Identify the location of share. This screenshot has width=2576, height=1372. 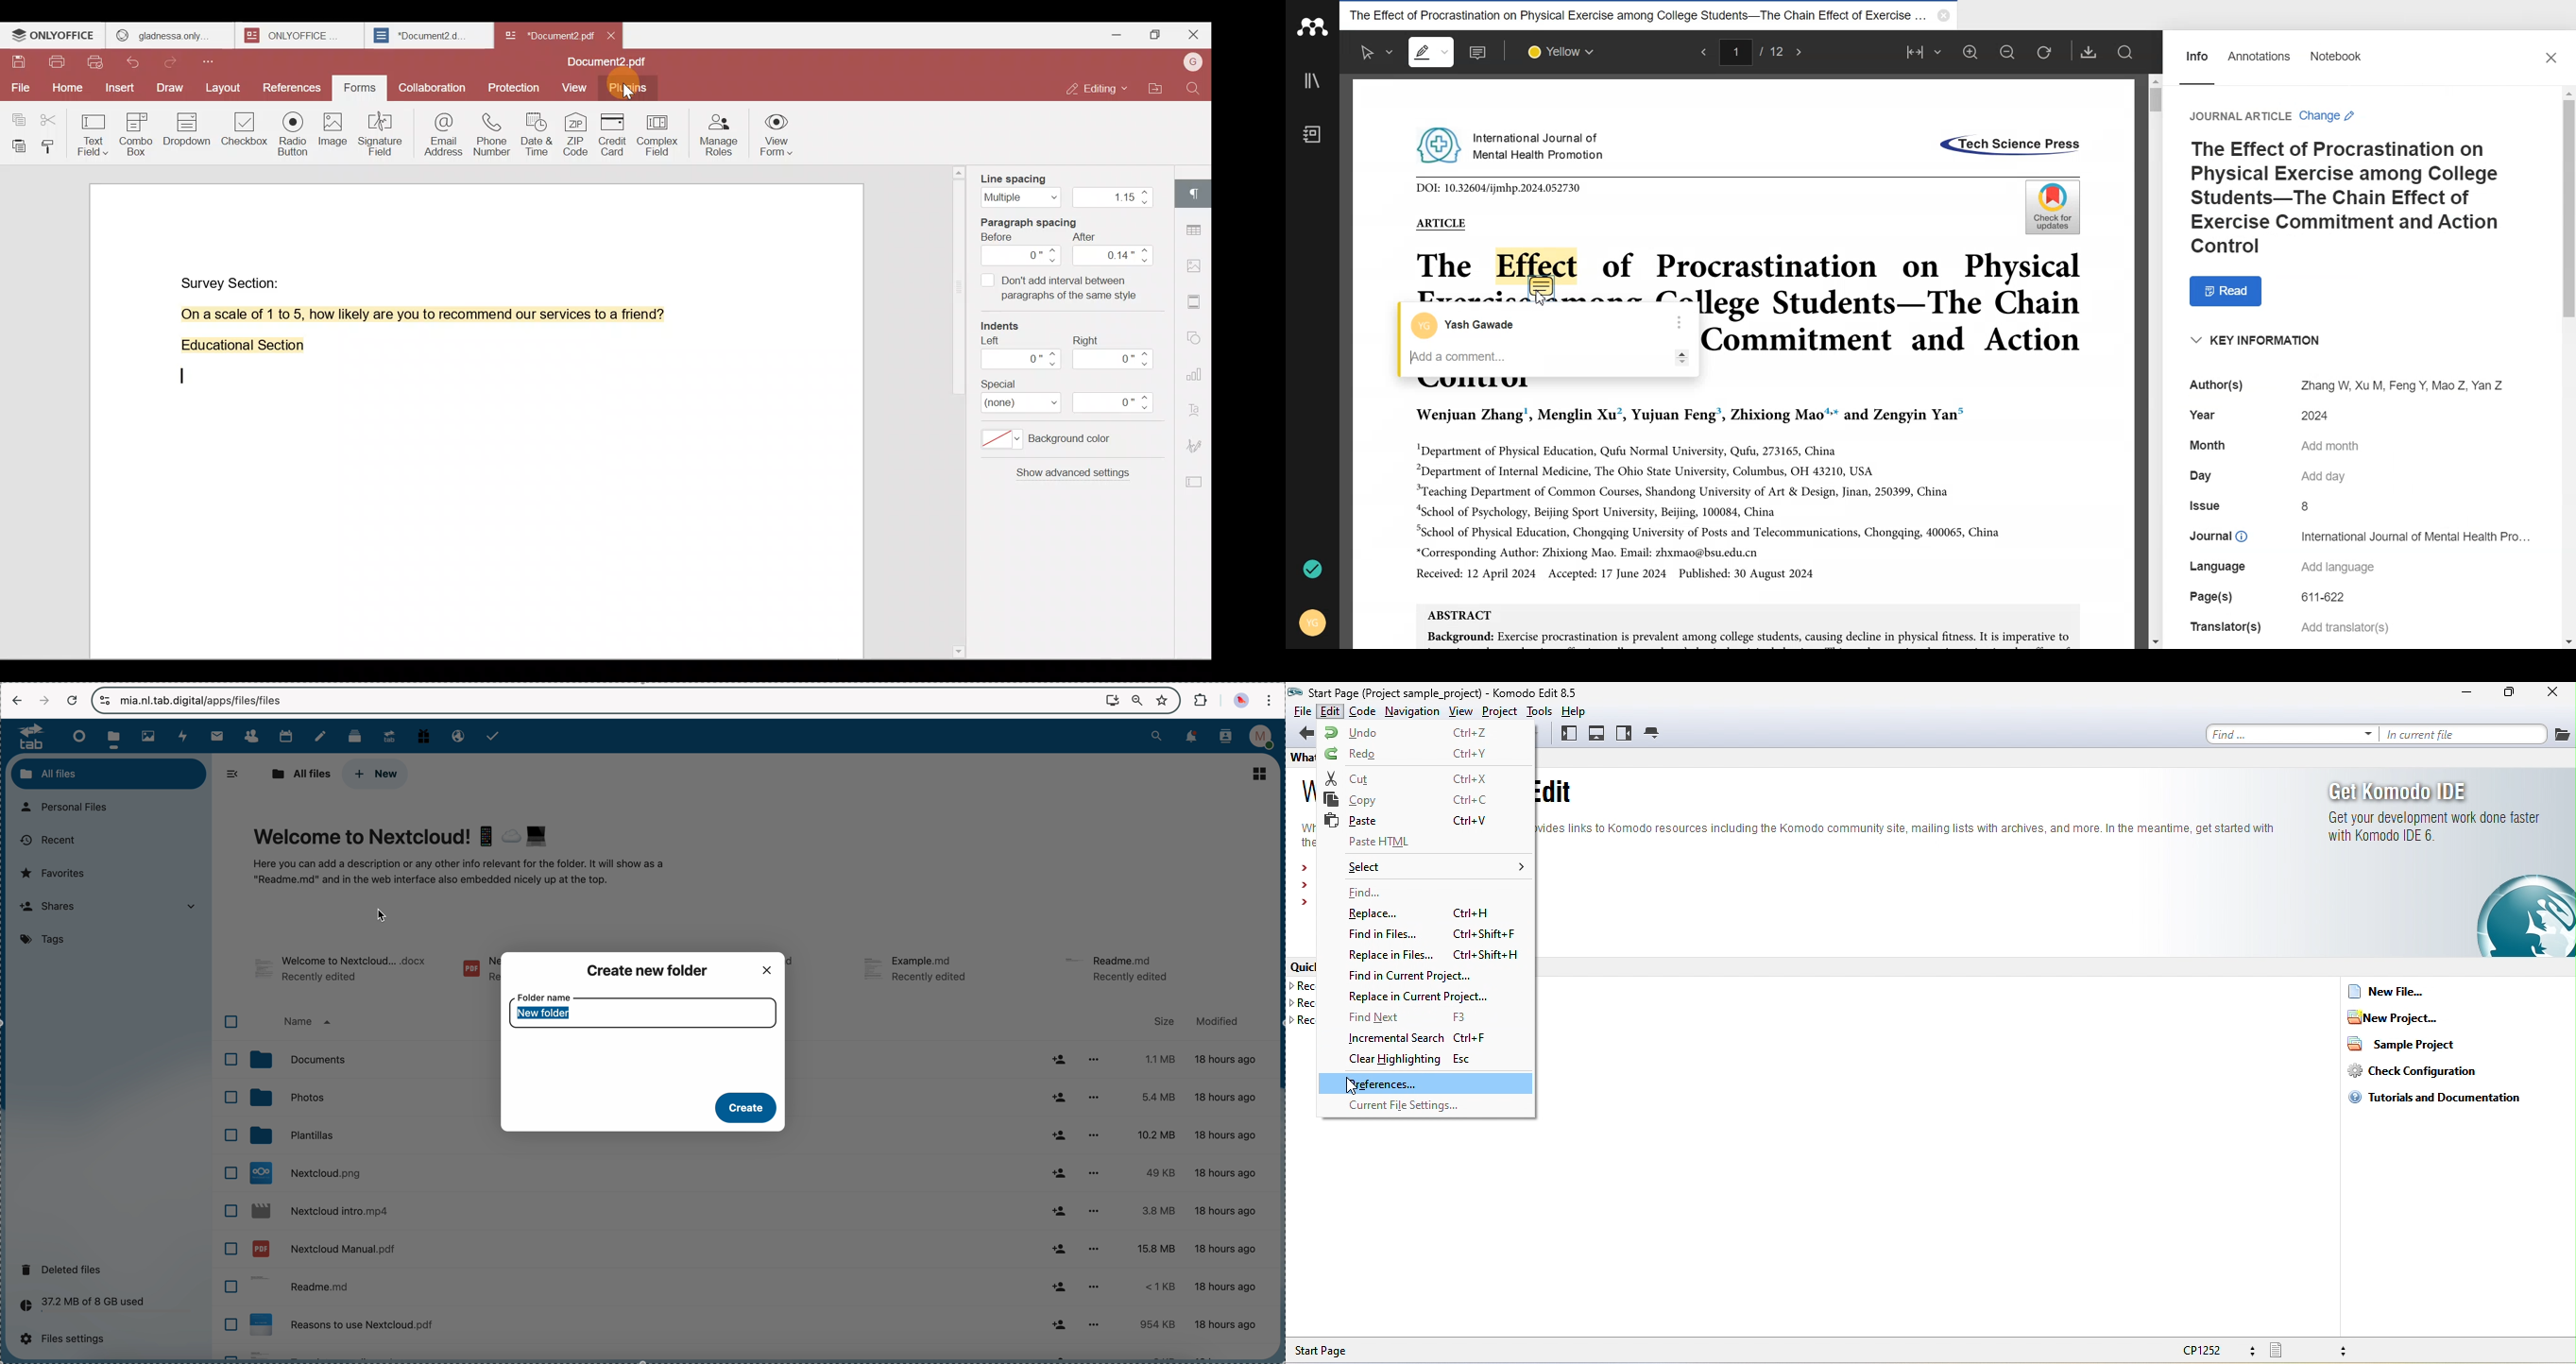
(1061, 1247).